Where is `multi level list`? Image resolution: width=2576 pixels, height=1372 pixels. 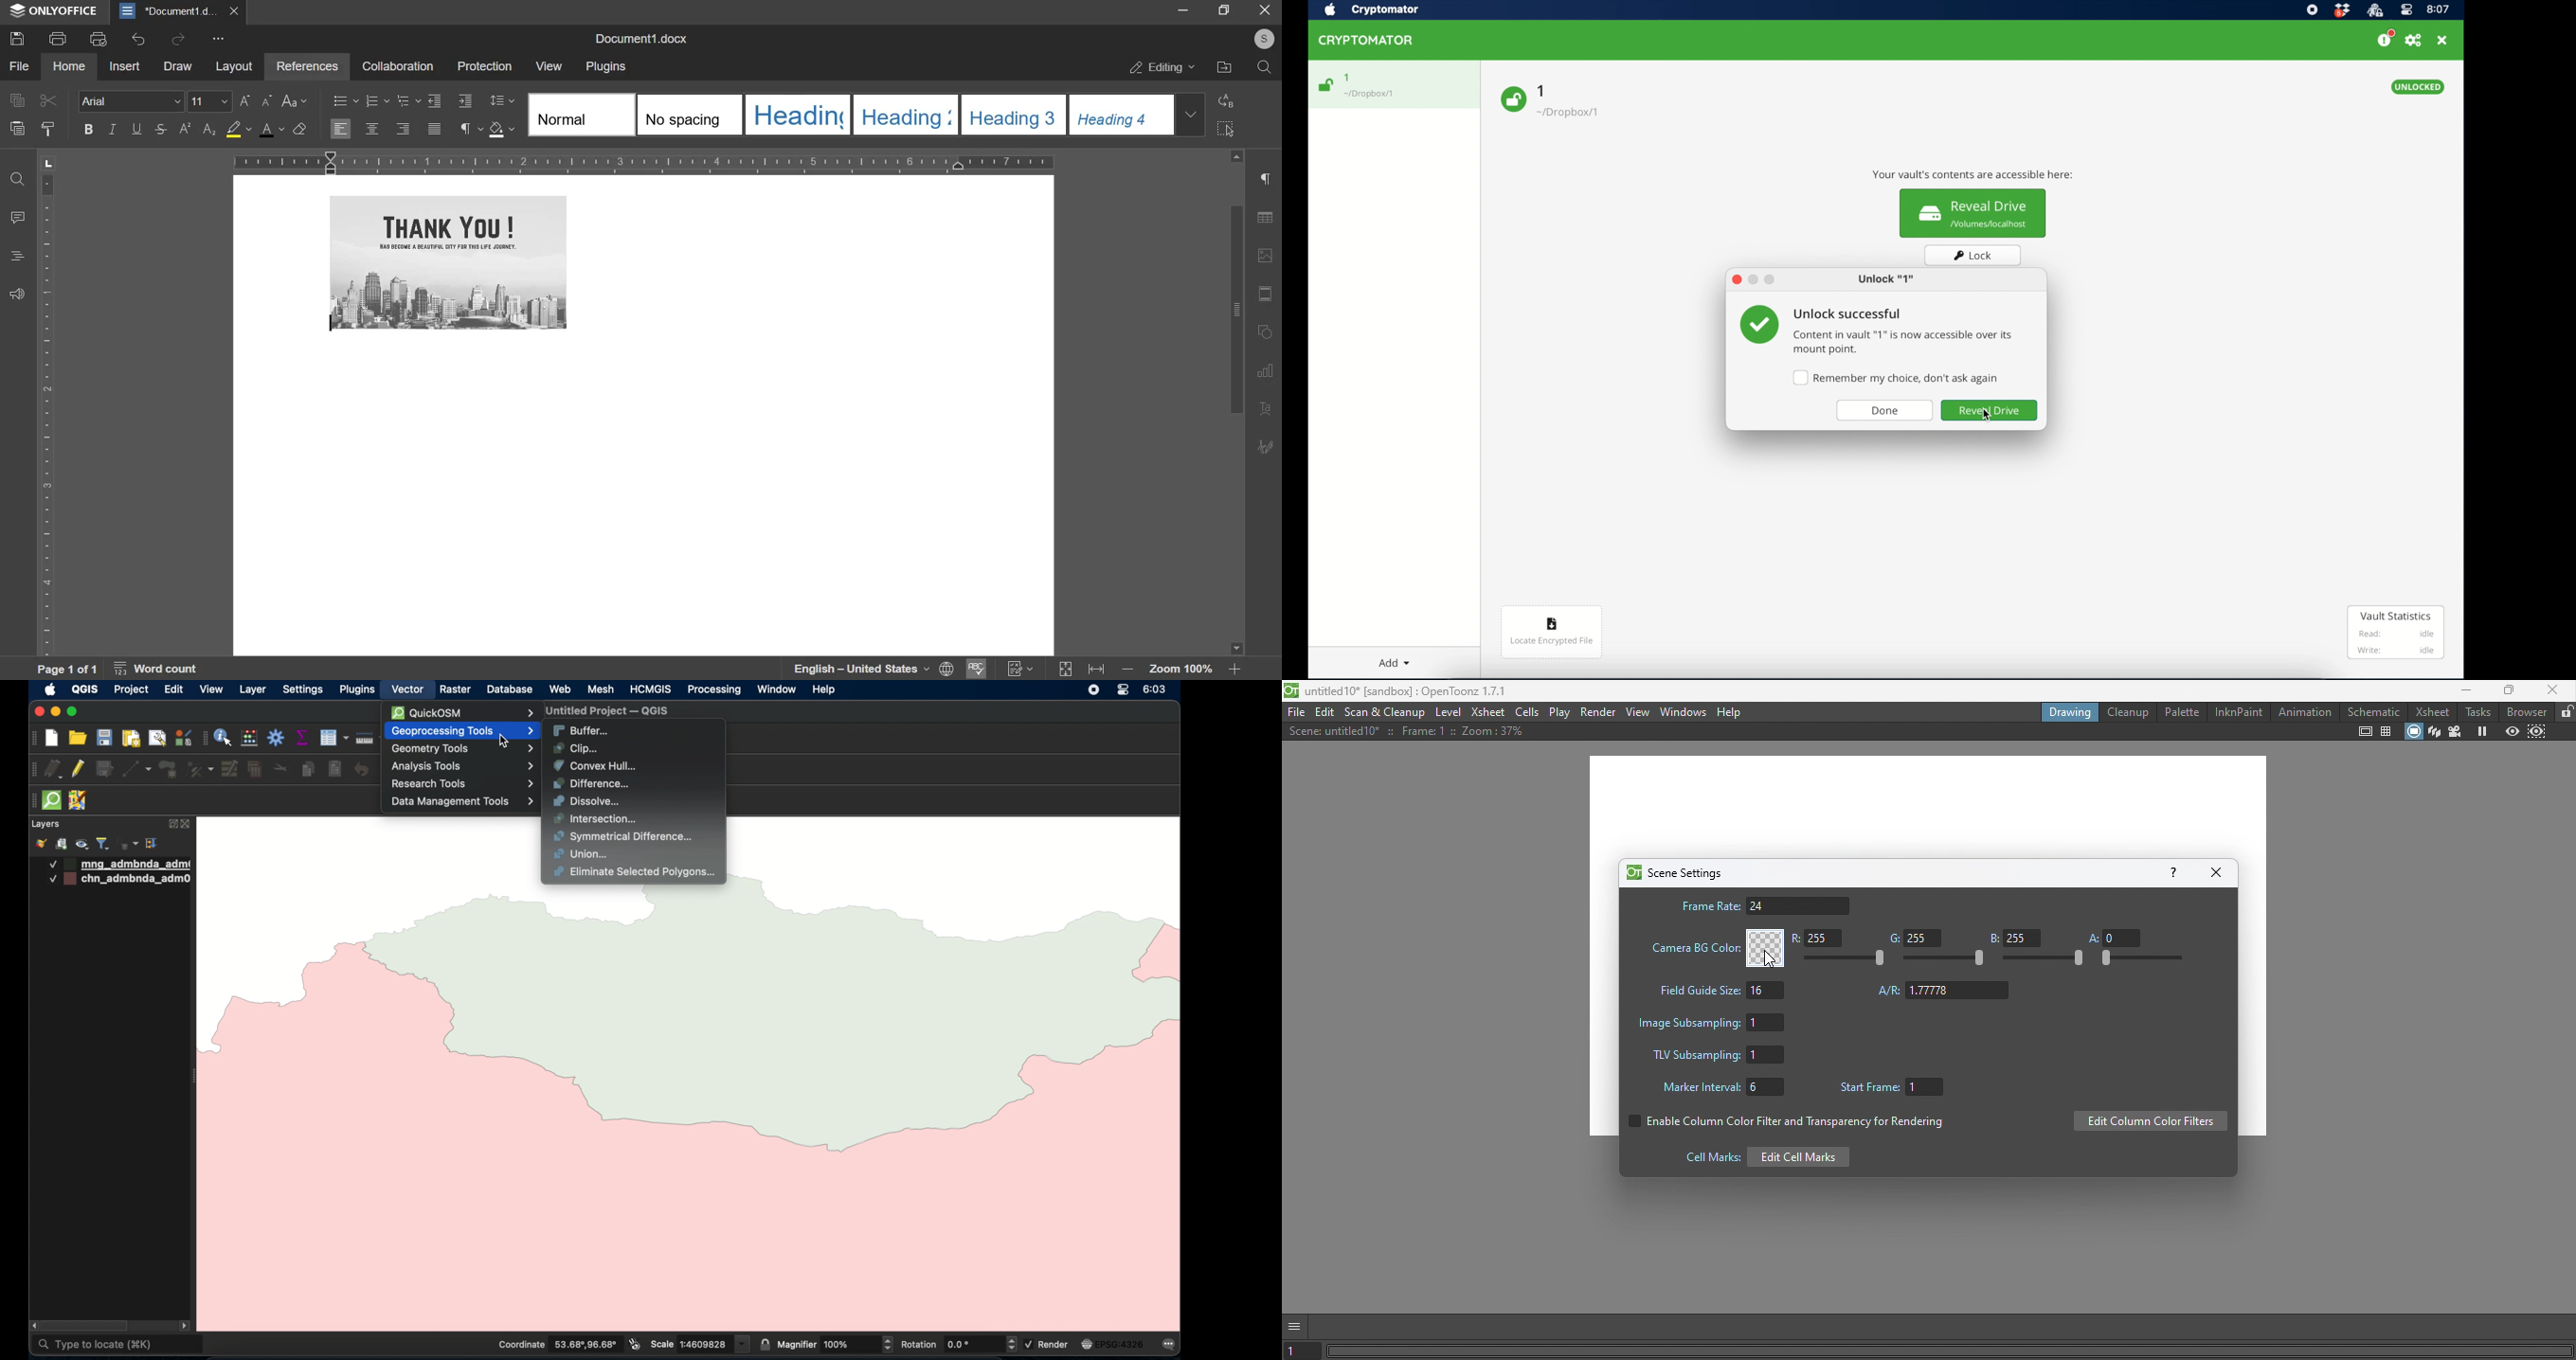 multi level list is located at coordinates (408, 101).